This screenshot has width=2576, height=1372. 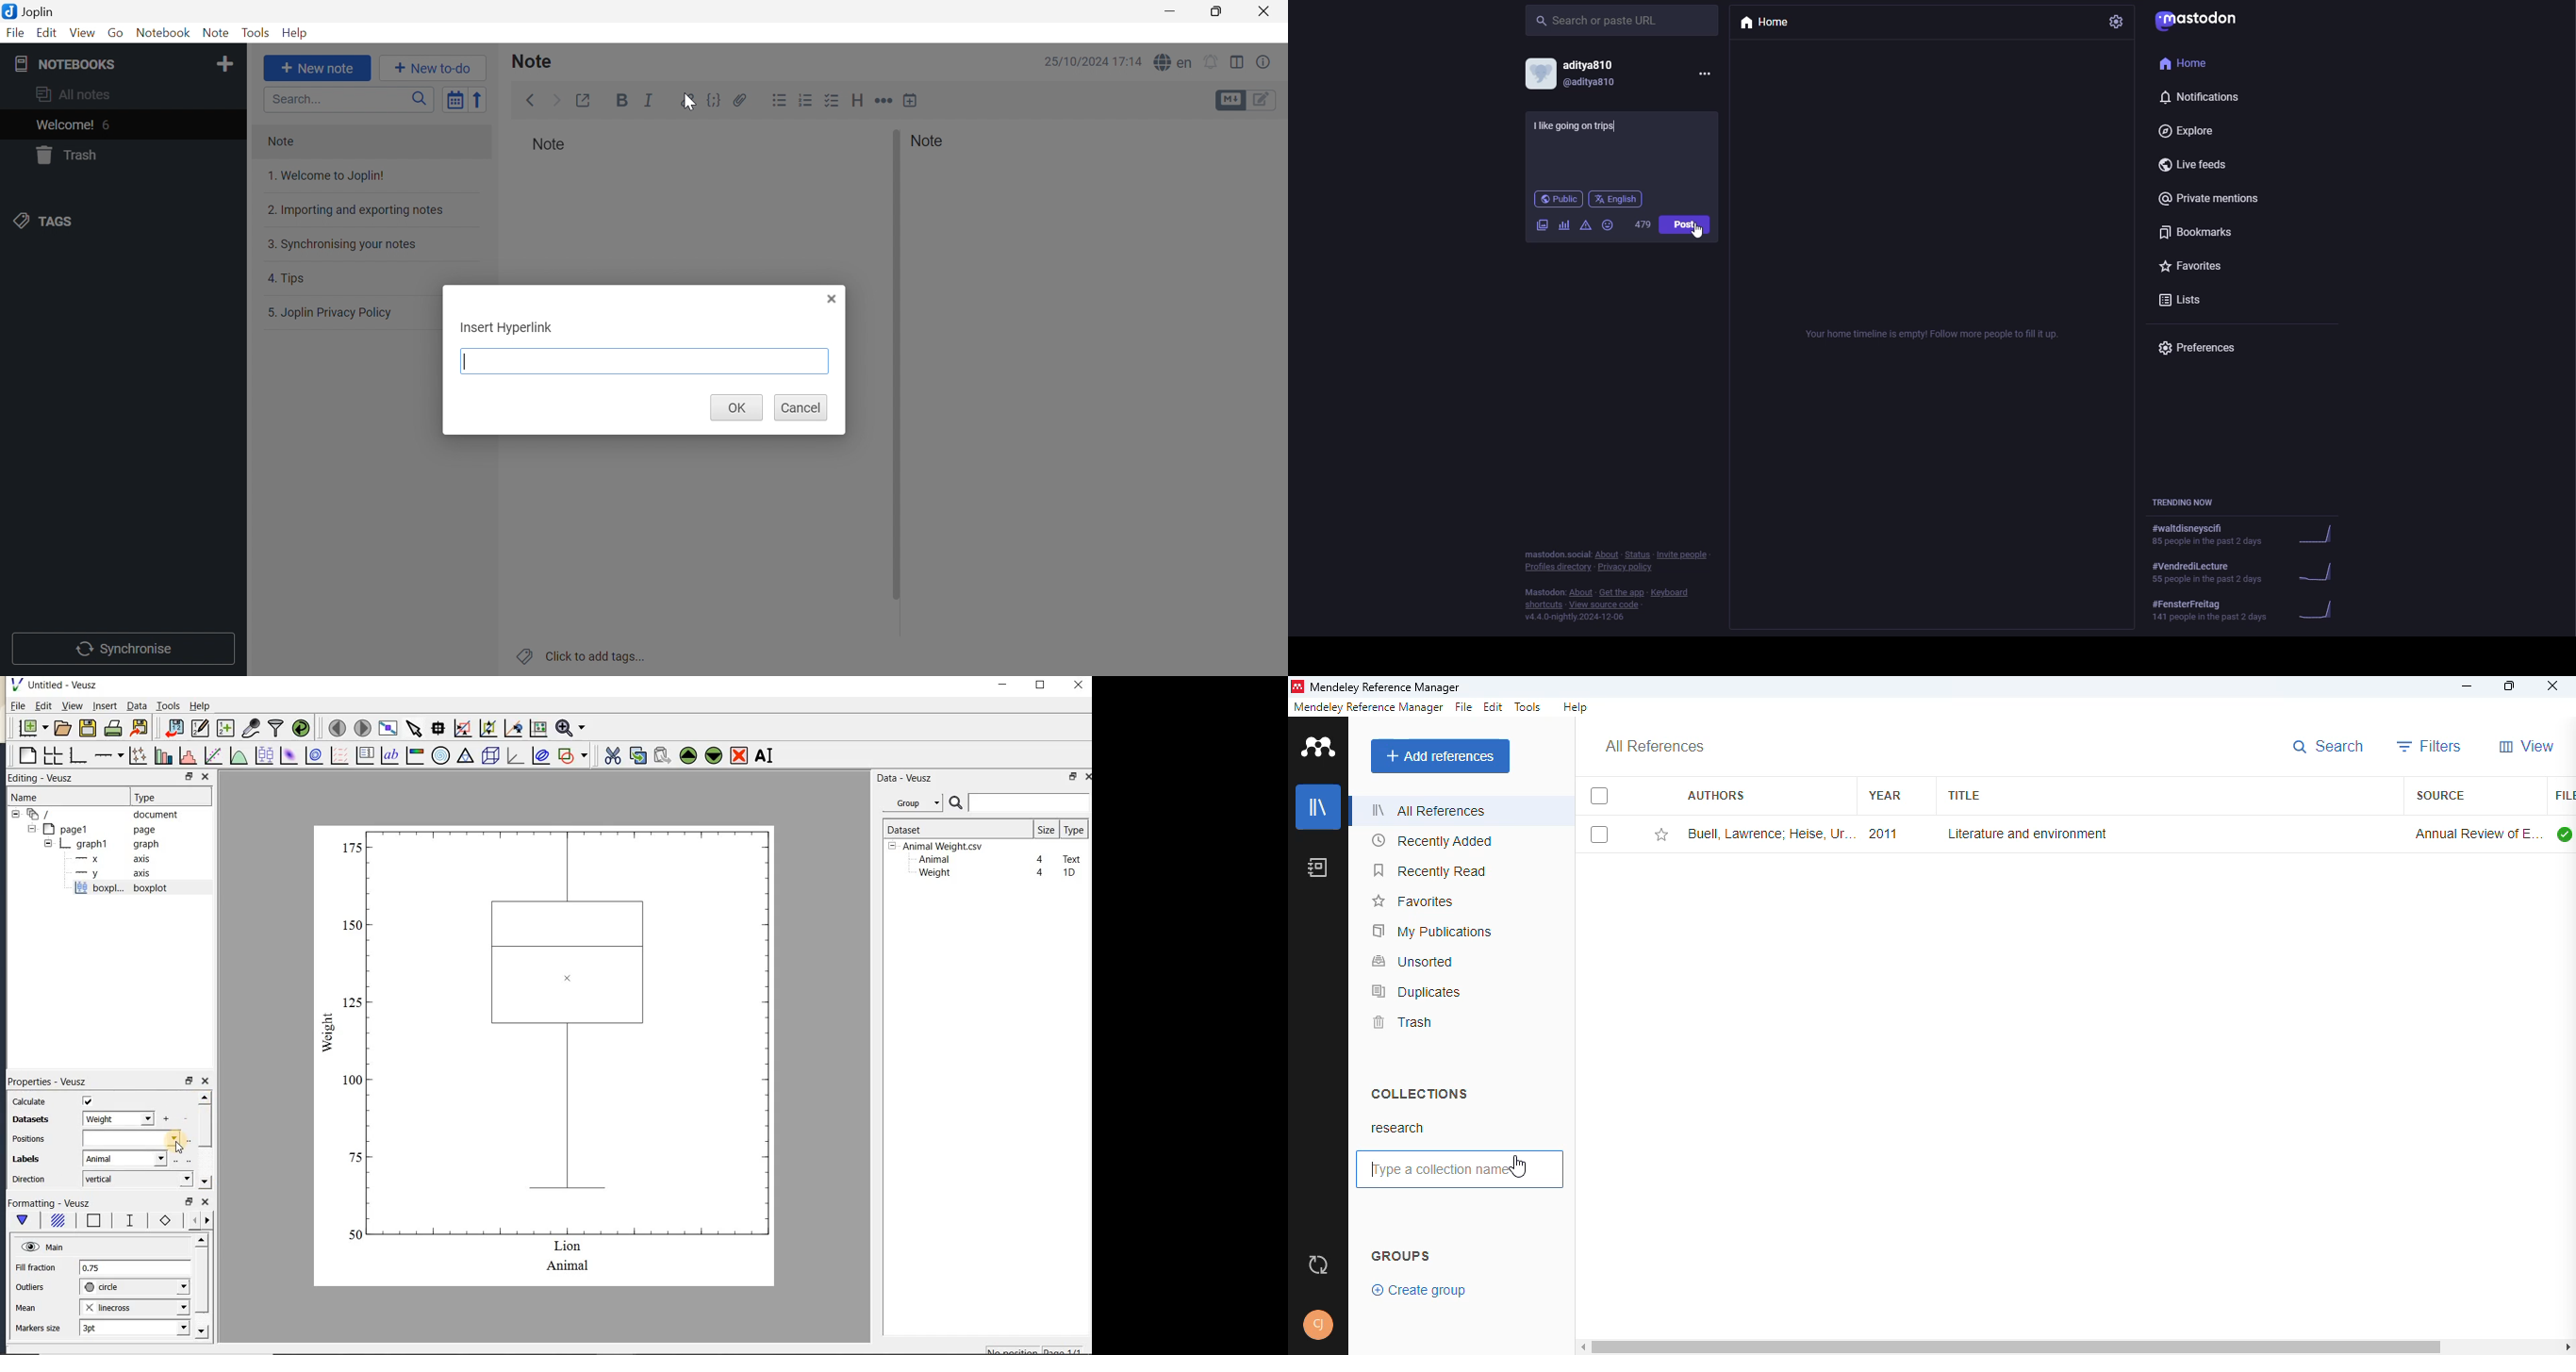 I want to click on mean, so click(x=27, y=1306).